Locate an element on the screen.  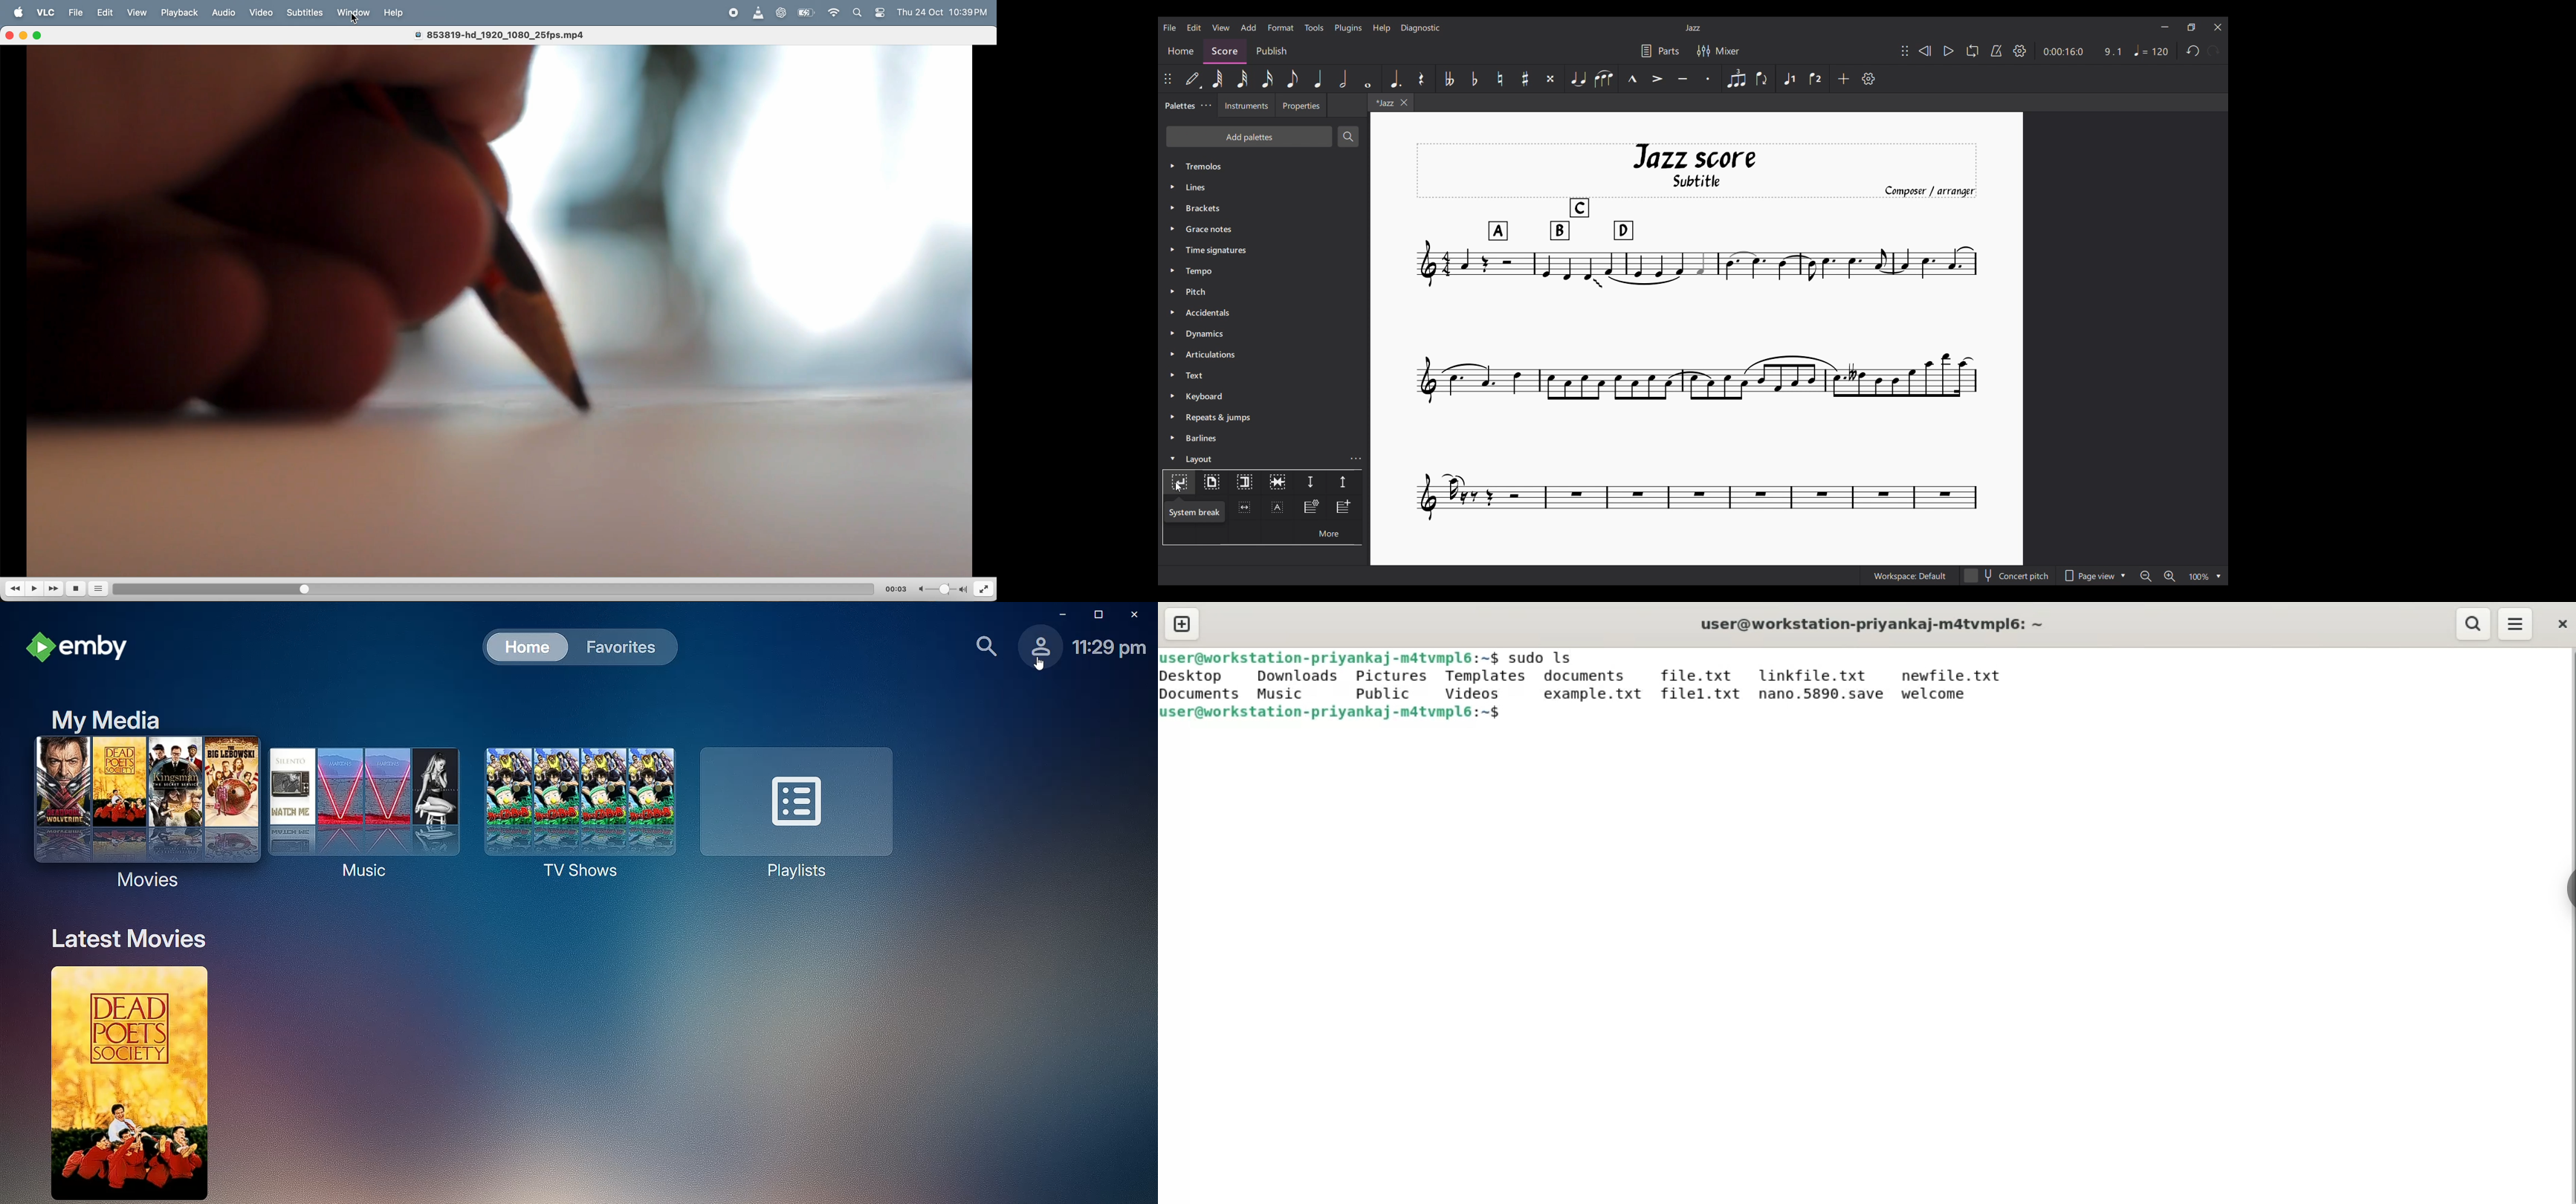
Customize settings is located at coordinates (1868, 79).